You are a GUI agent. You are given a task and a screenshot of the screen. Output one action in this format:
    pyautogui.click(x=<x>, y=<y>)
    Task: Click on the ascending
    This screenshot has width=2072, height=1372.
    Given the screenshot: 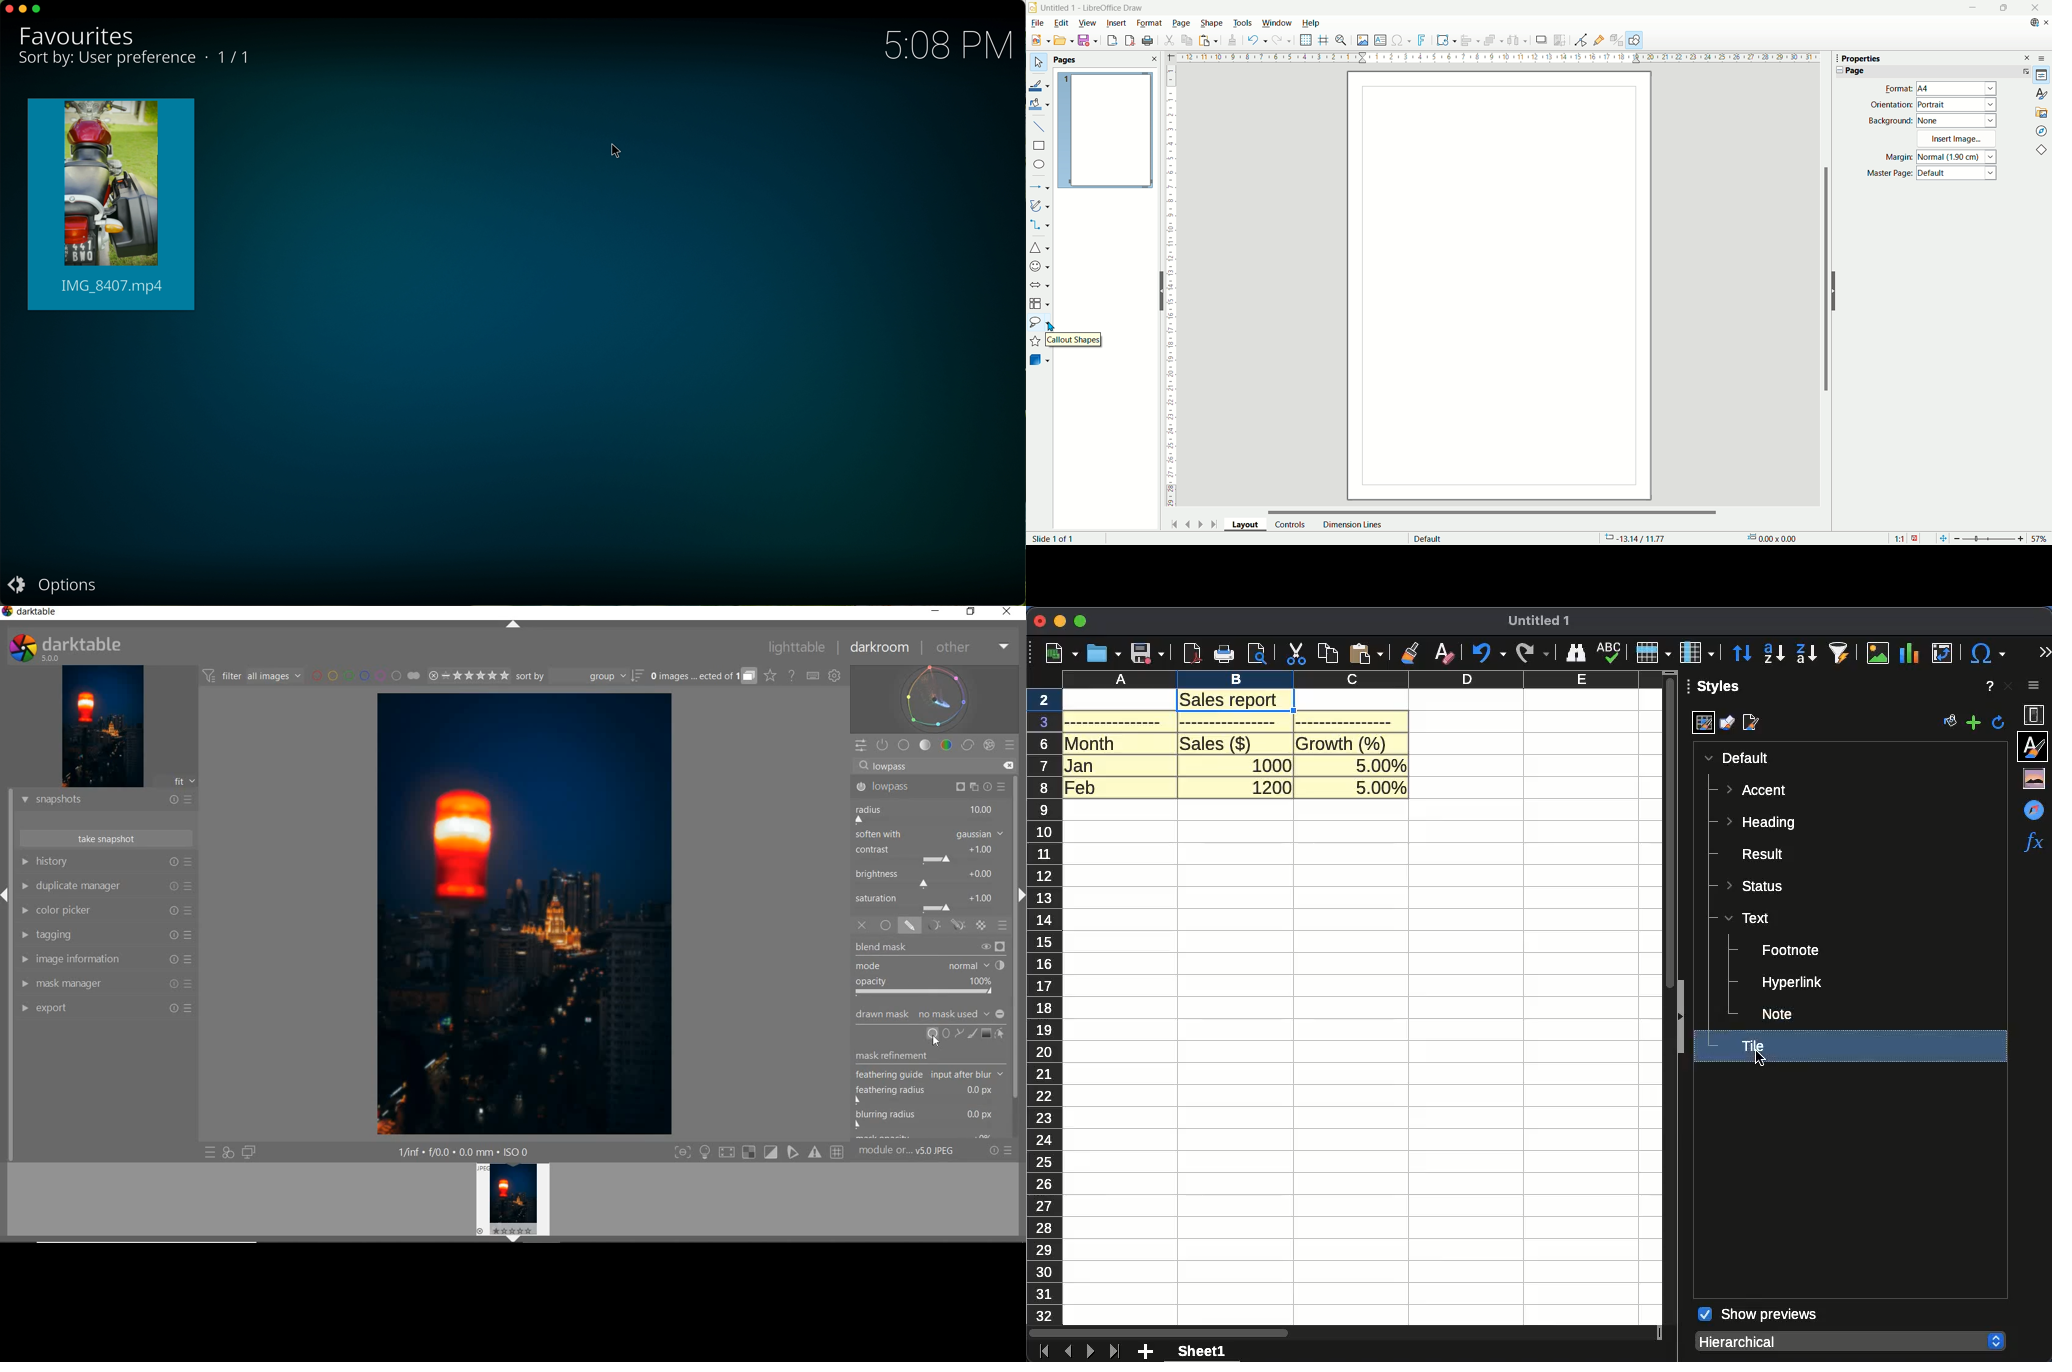 What is the action you would take?
    pyautogui.click(x=1774, y=653)
    